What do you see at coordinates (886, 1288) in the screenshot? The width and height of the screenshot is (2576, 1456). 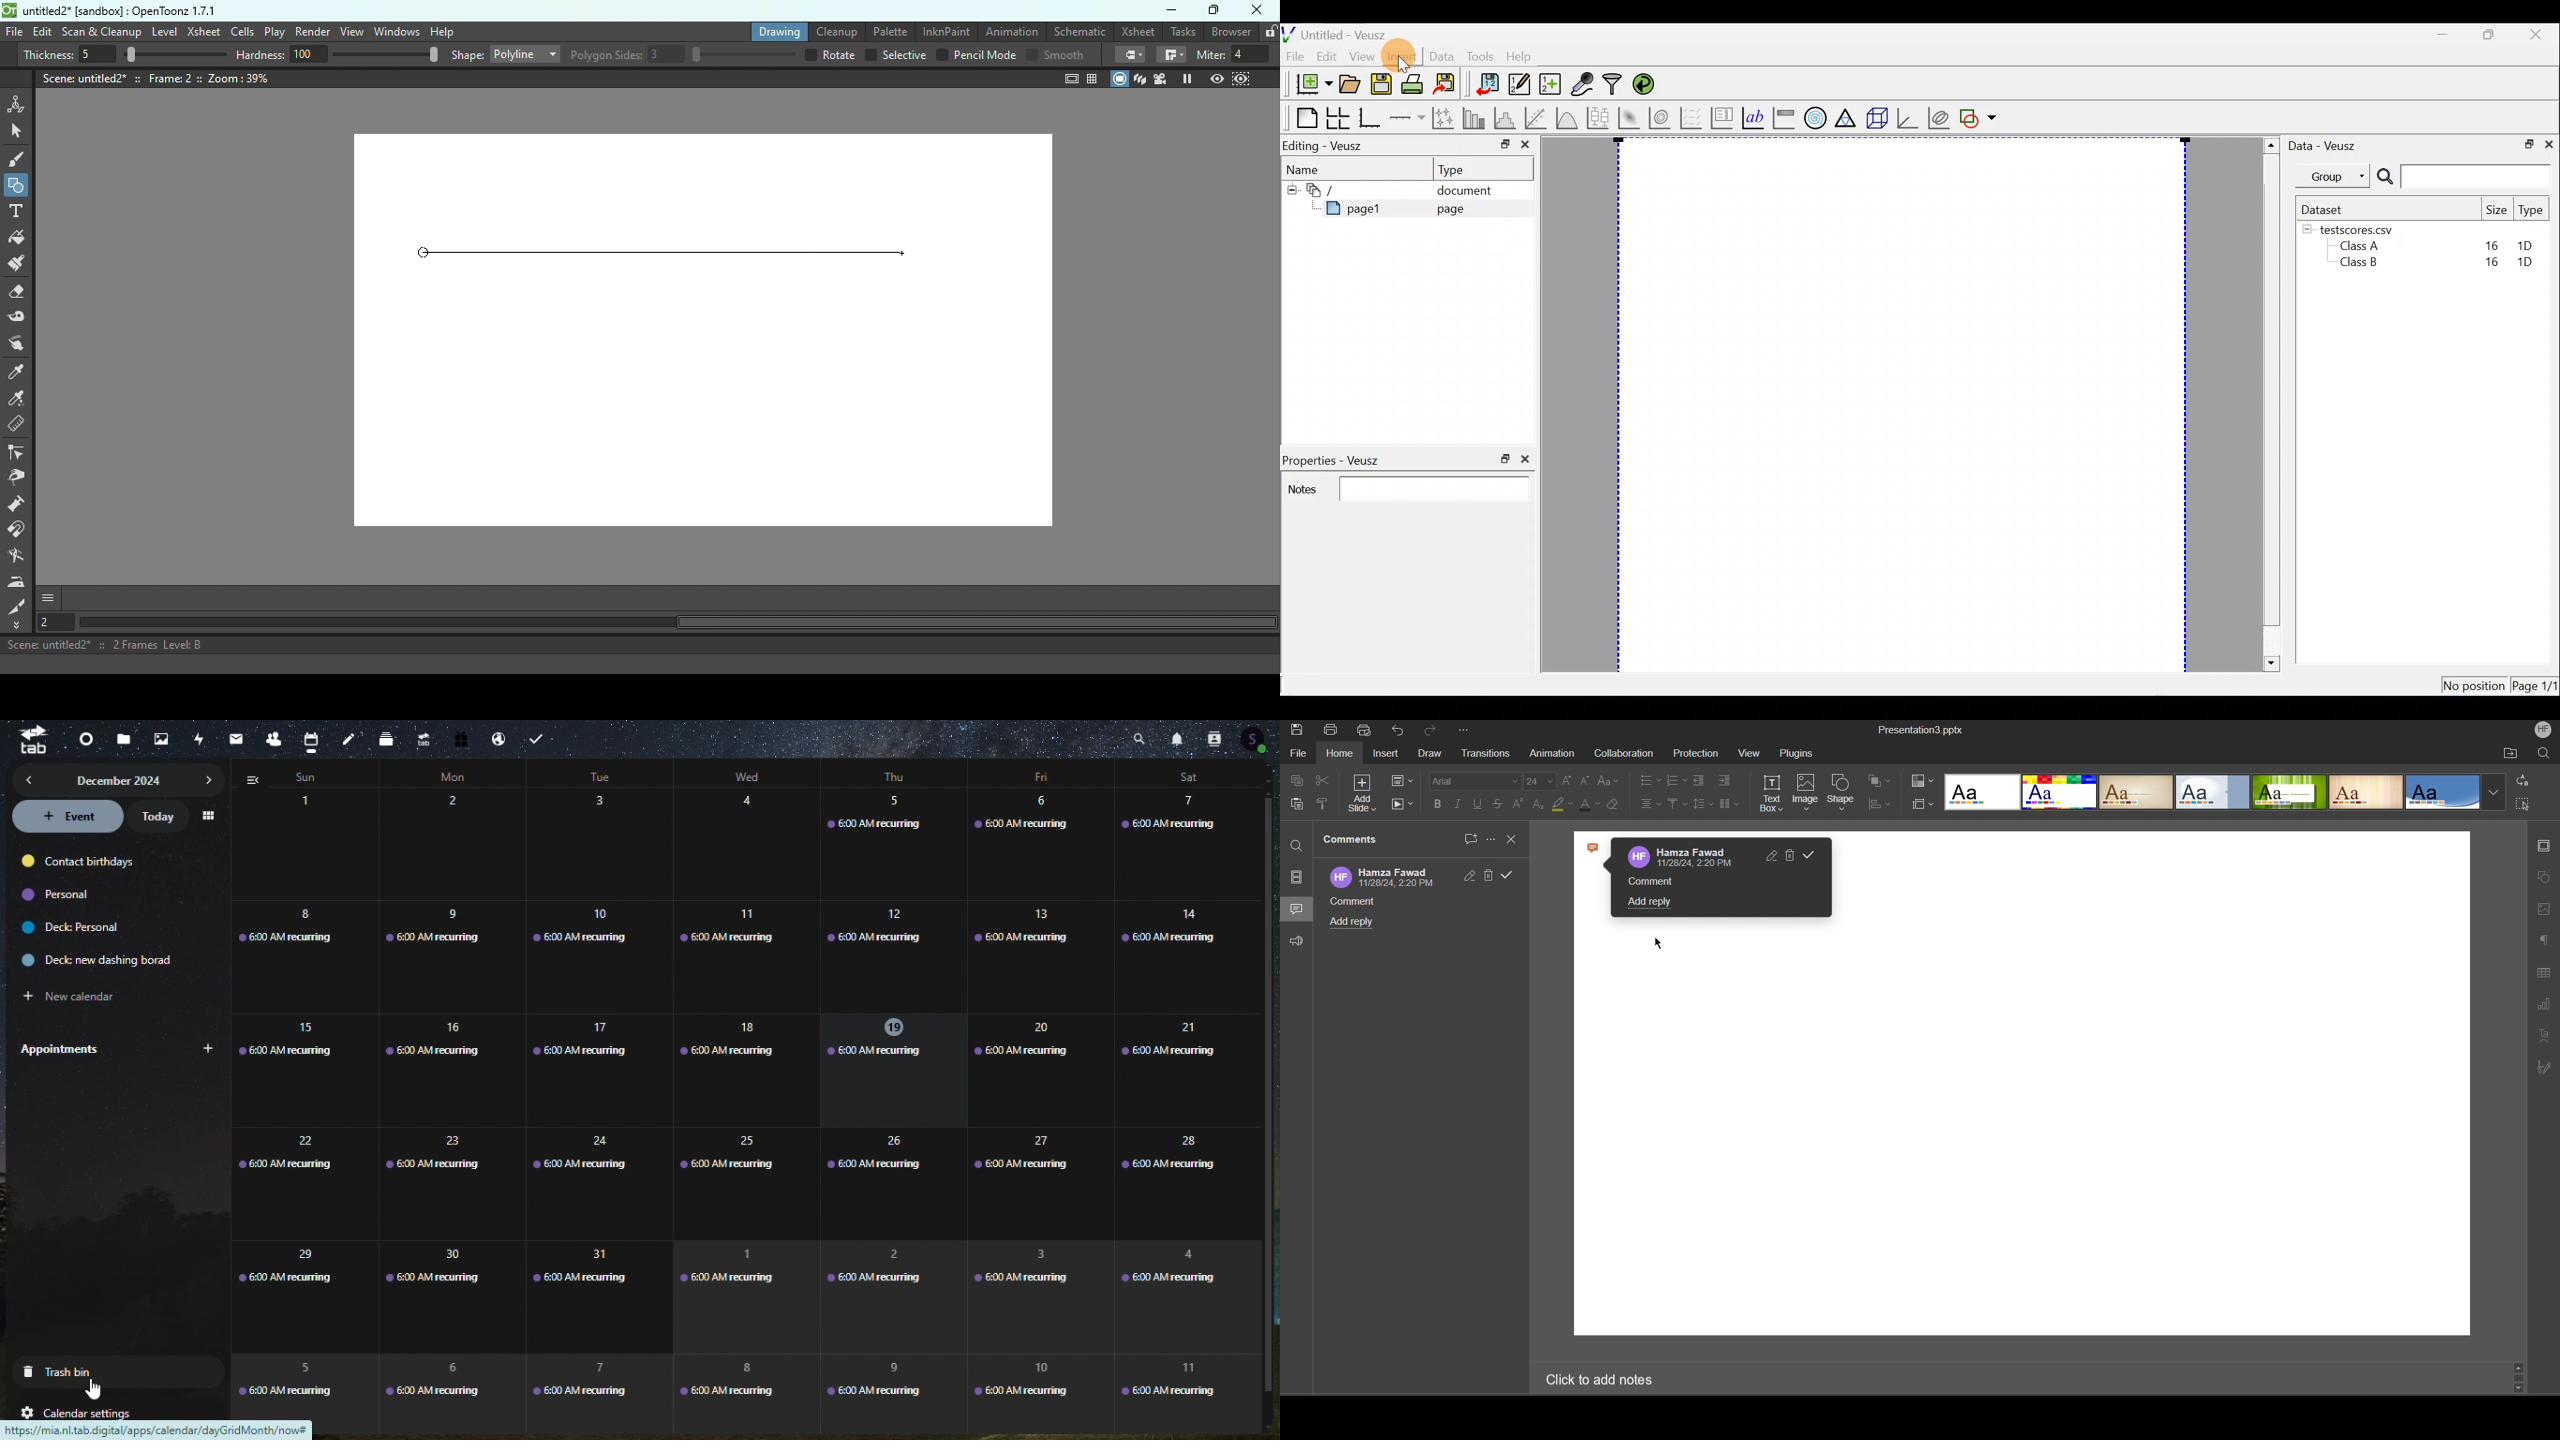 I see `2` at bounding box center [886, 1288].